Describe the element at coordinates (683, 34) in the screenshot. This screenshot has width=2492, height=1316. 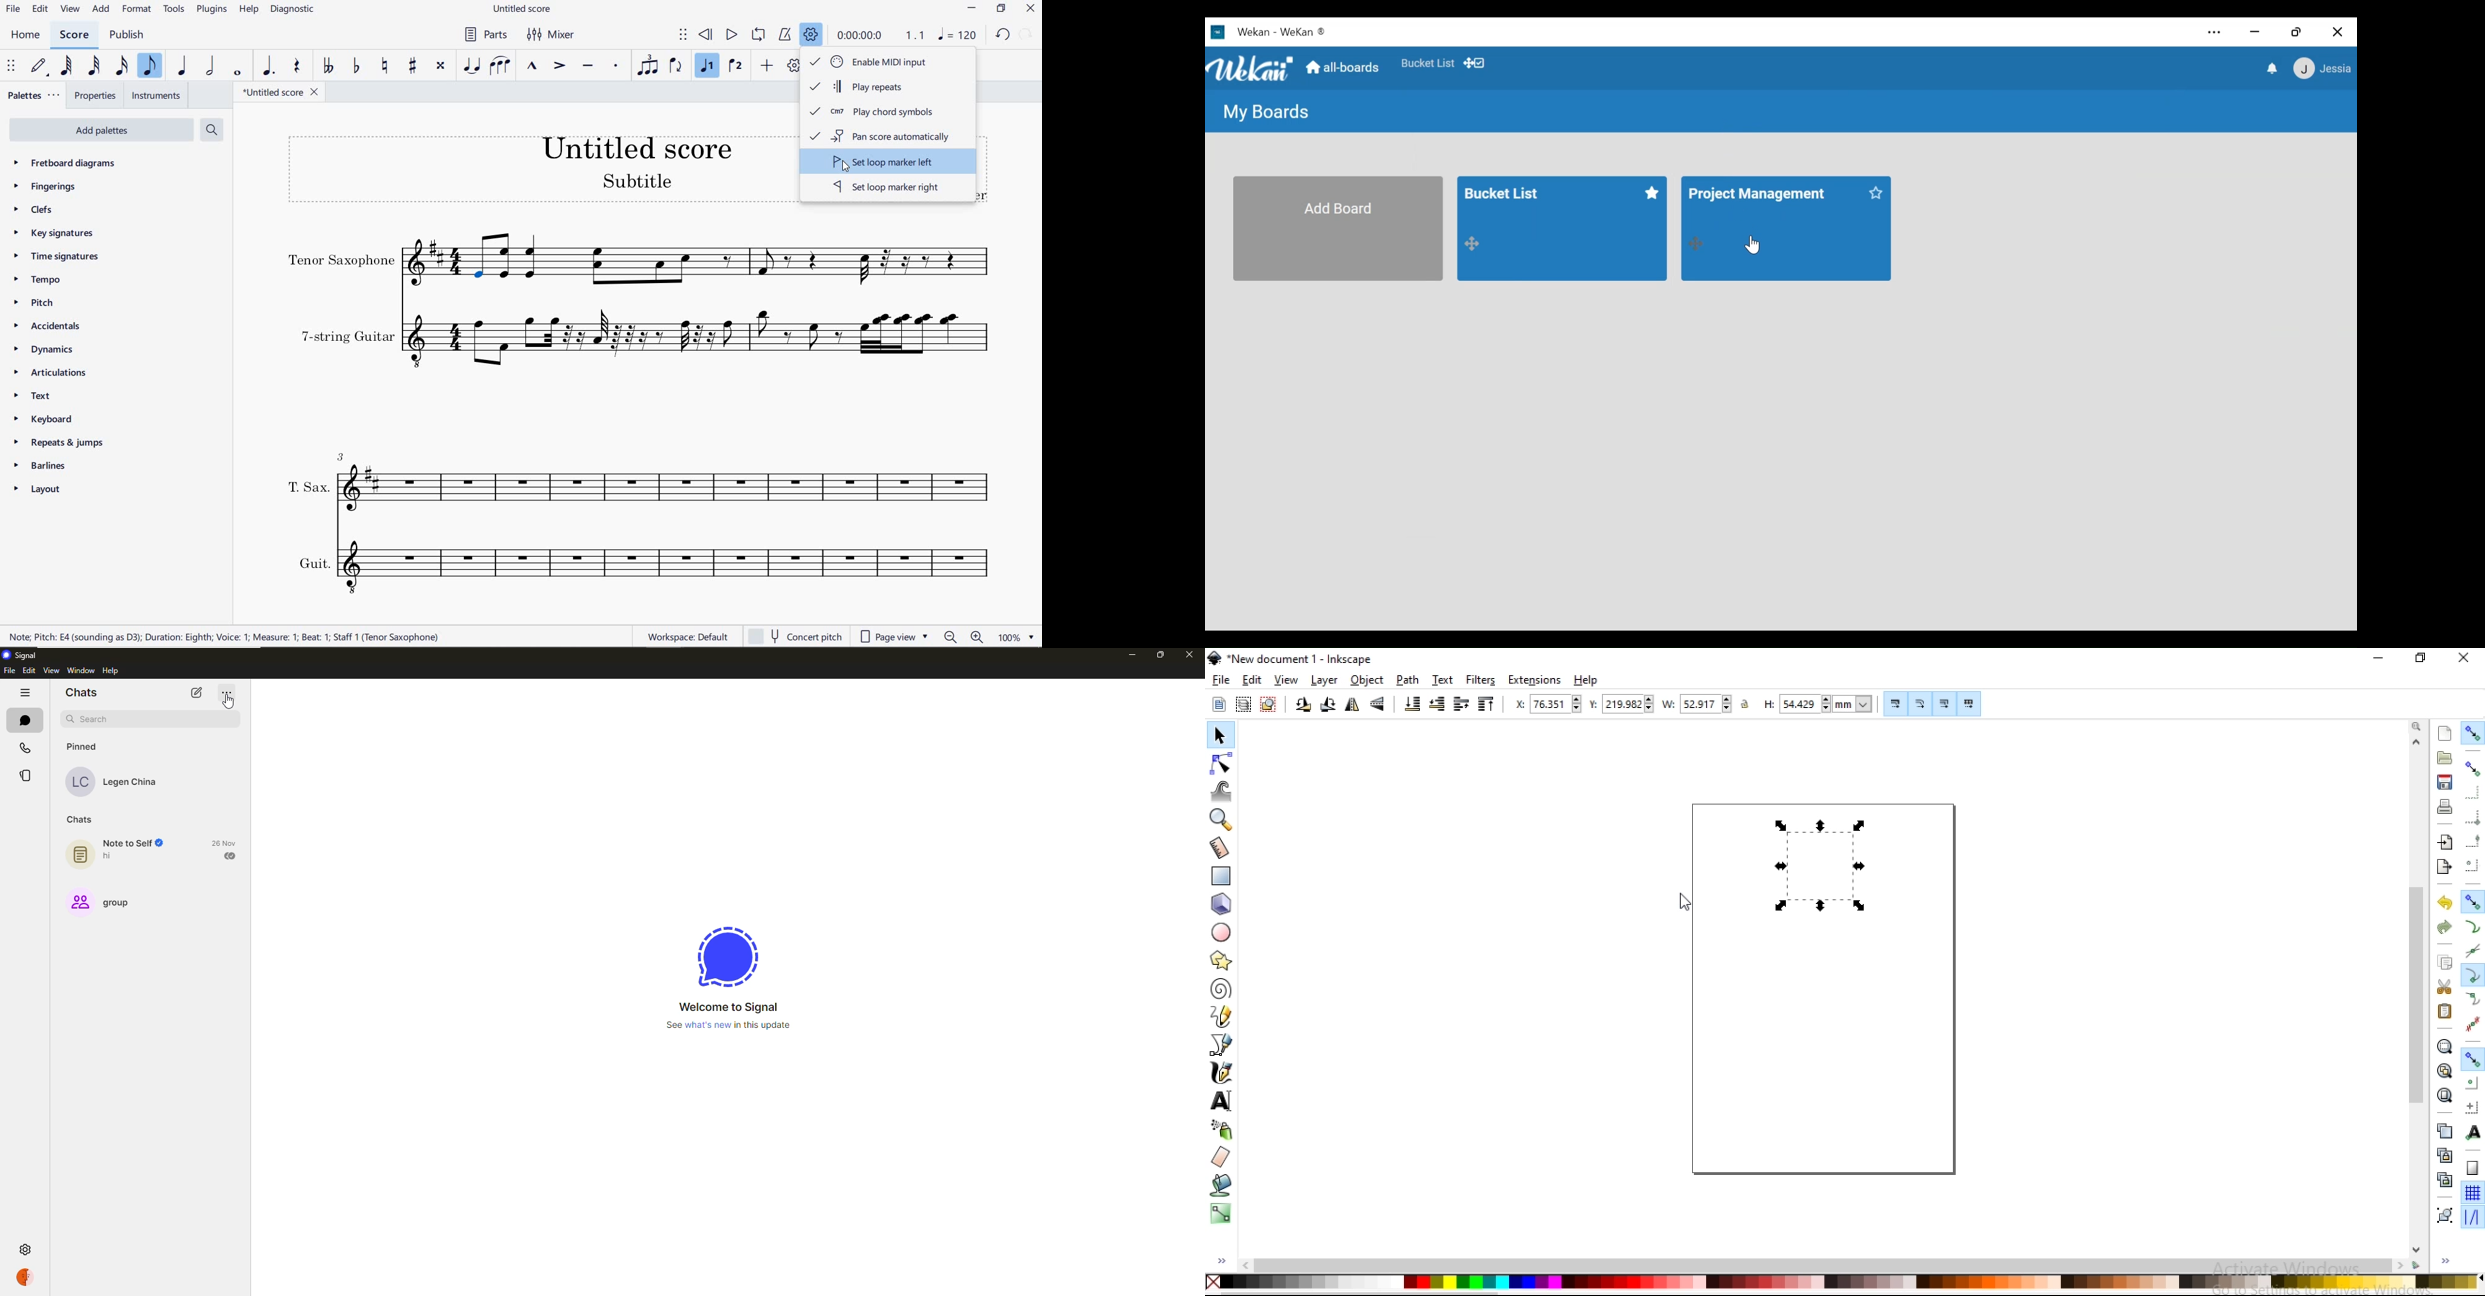
I see `SELECT TO MOVE` at that location.